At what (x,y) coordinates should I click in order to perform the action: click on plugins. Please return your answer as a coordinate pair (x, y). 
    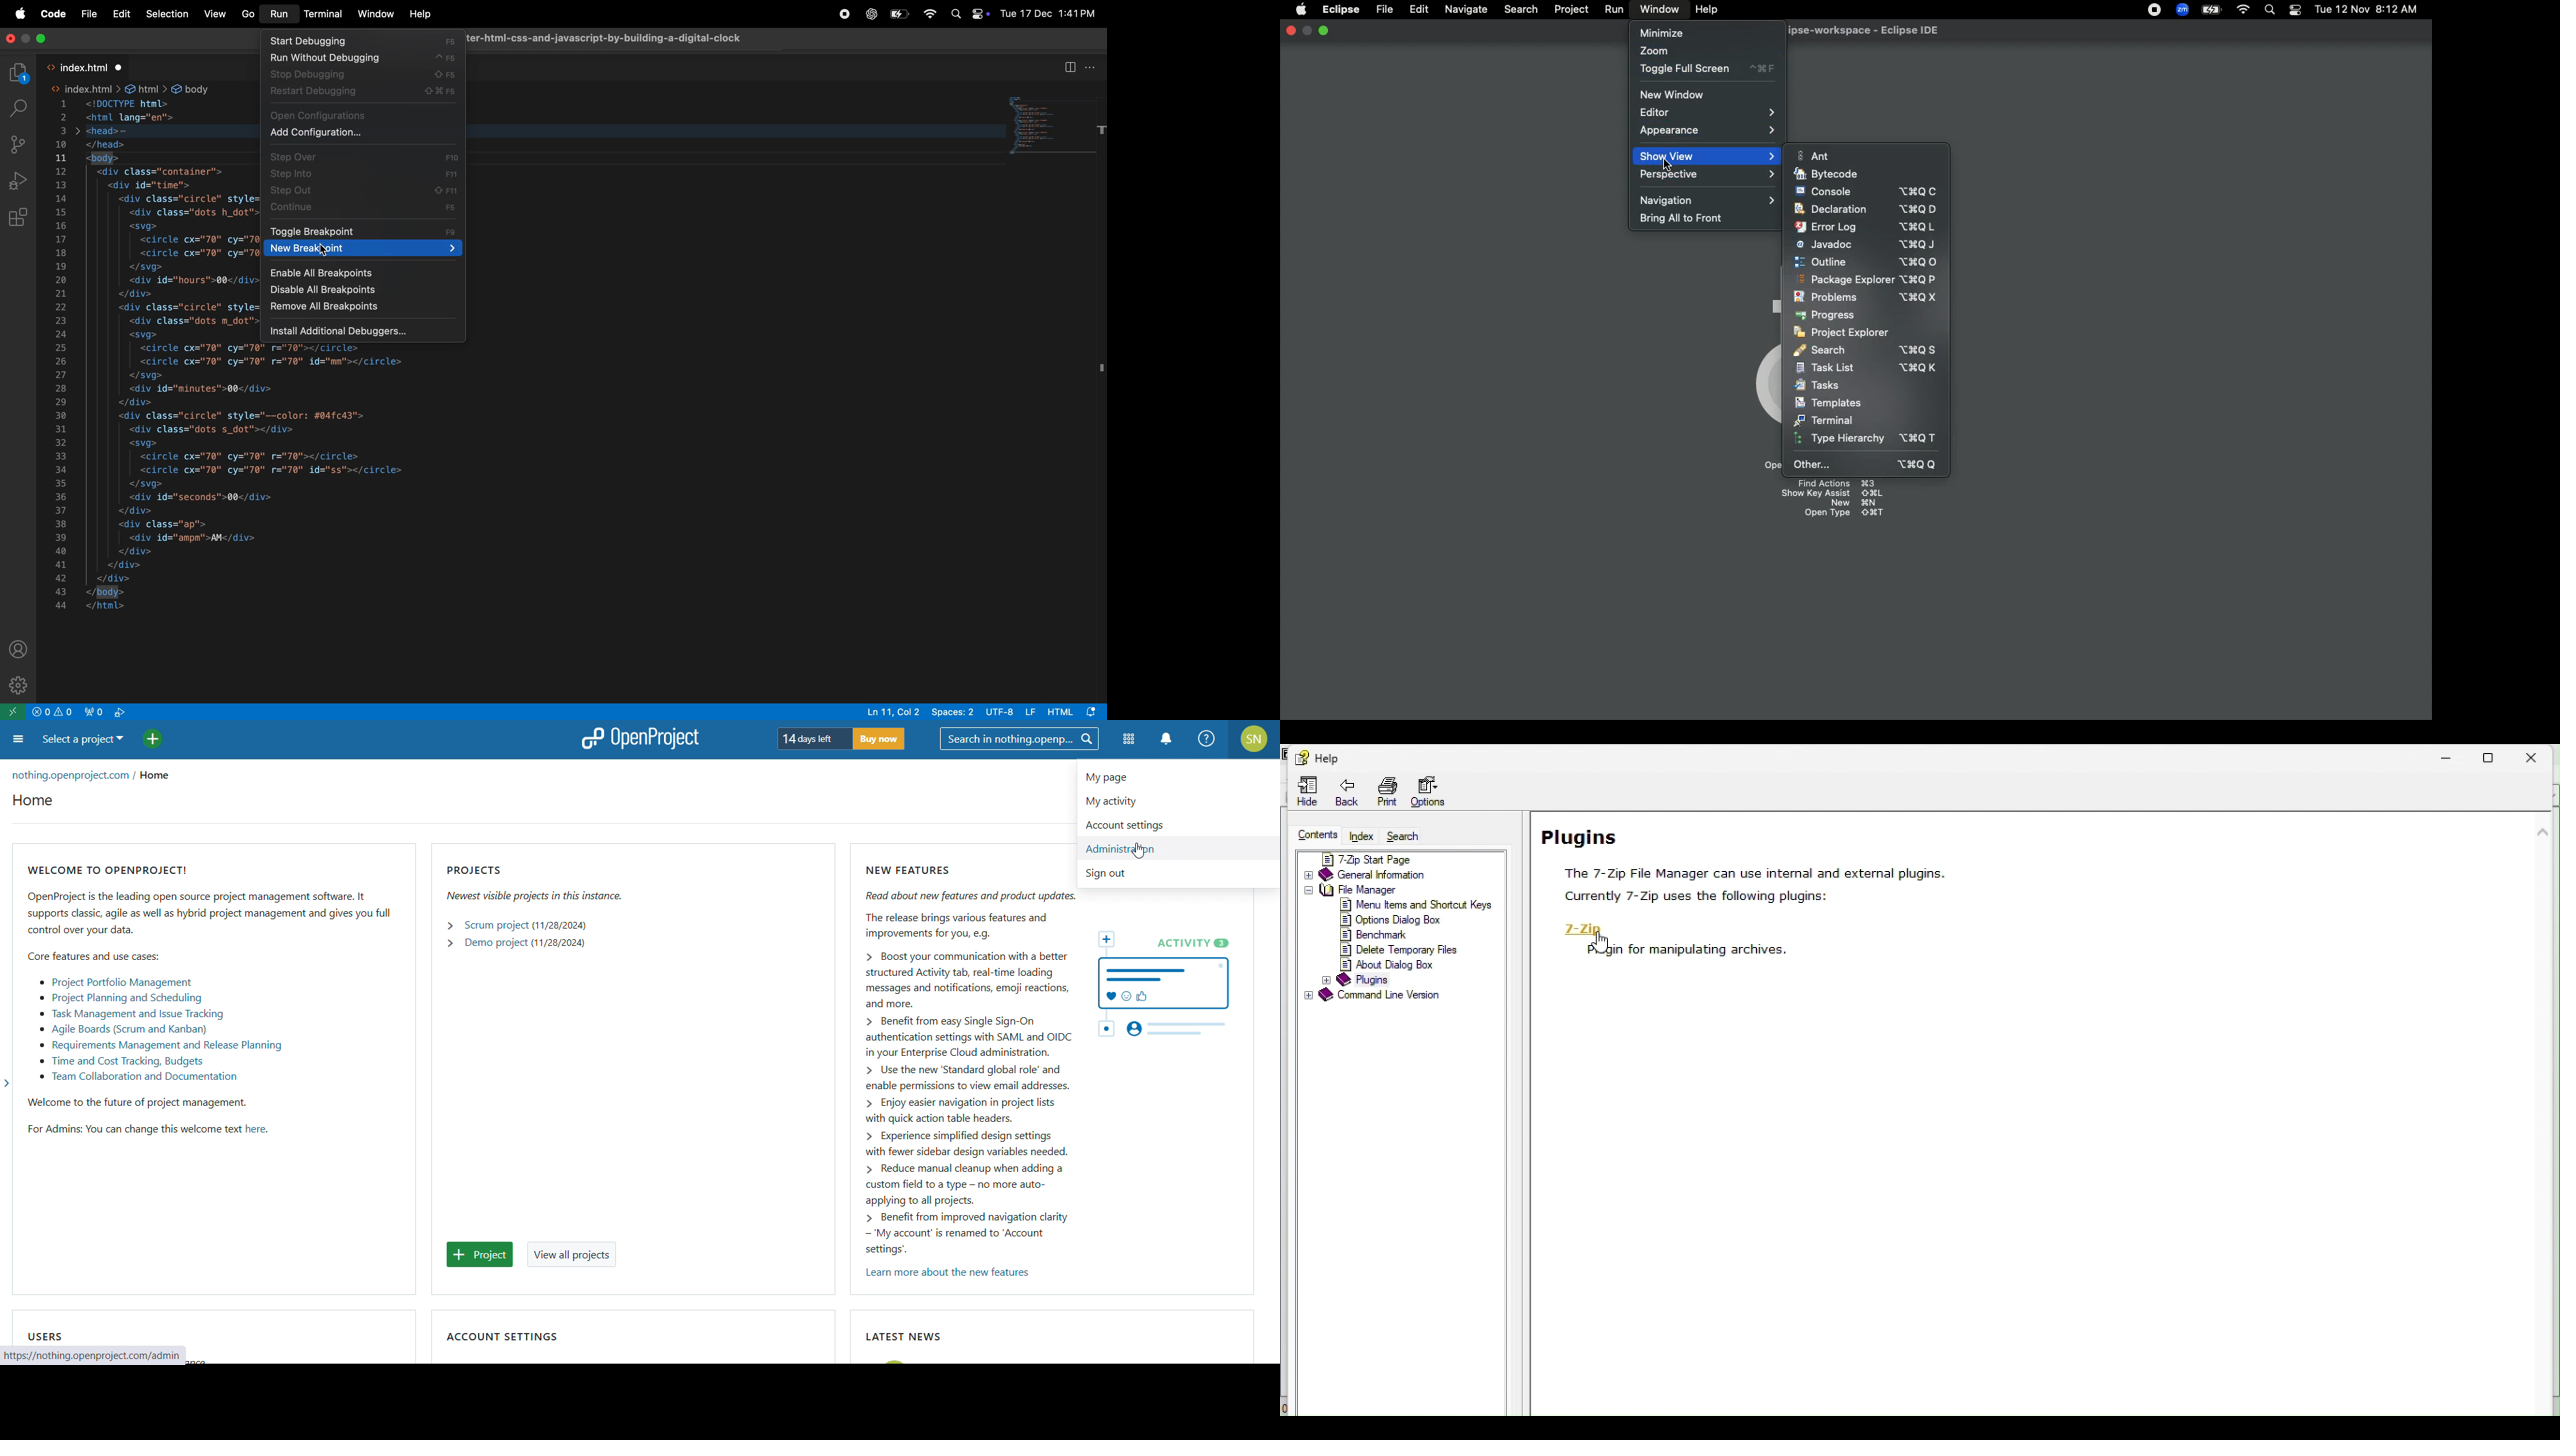
    Looking at the image, I should click on (1361, 980).